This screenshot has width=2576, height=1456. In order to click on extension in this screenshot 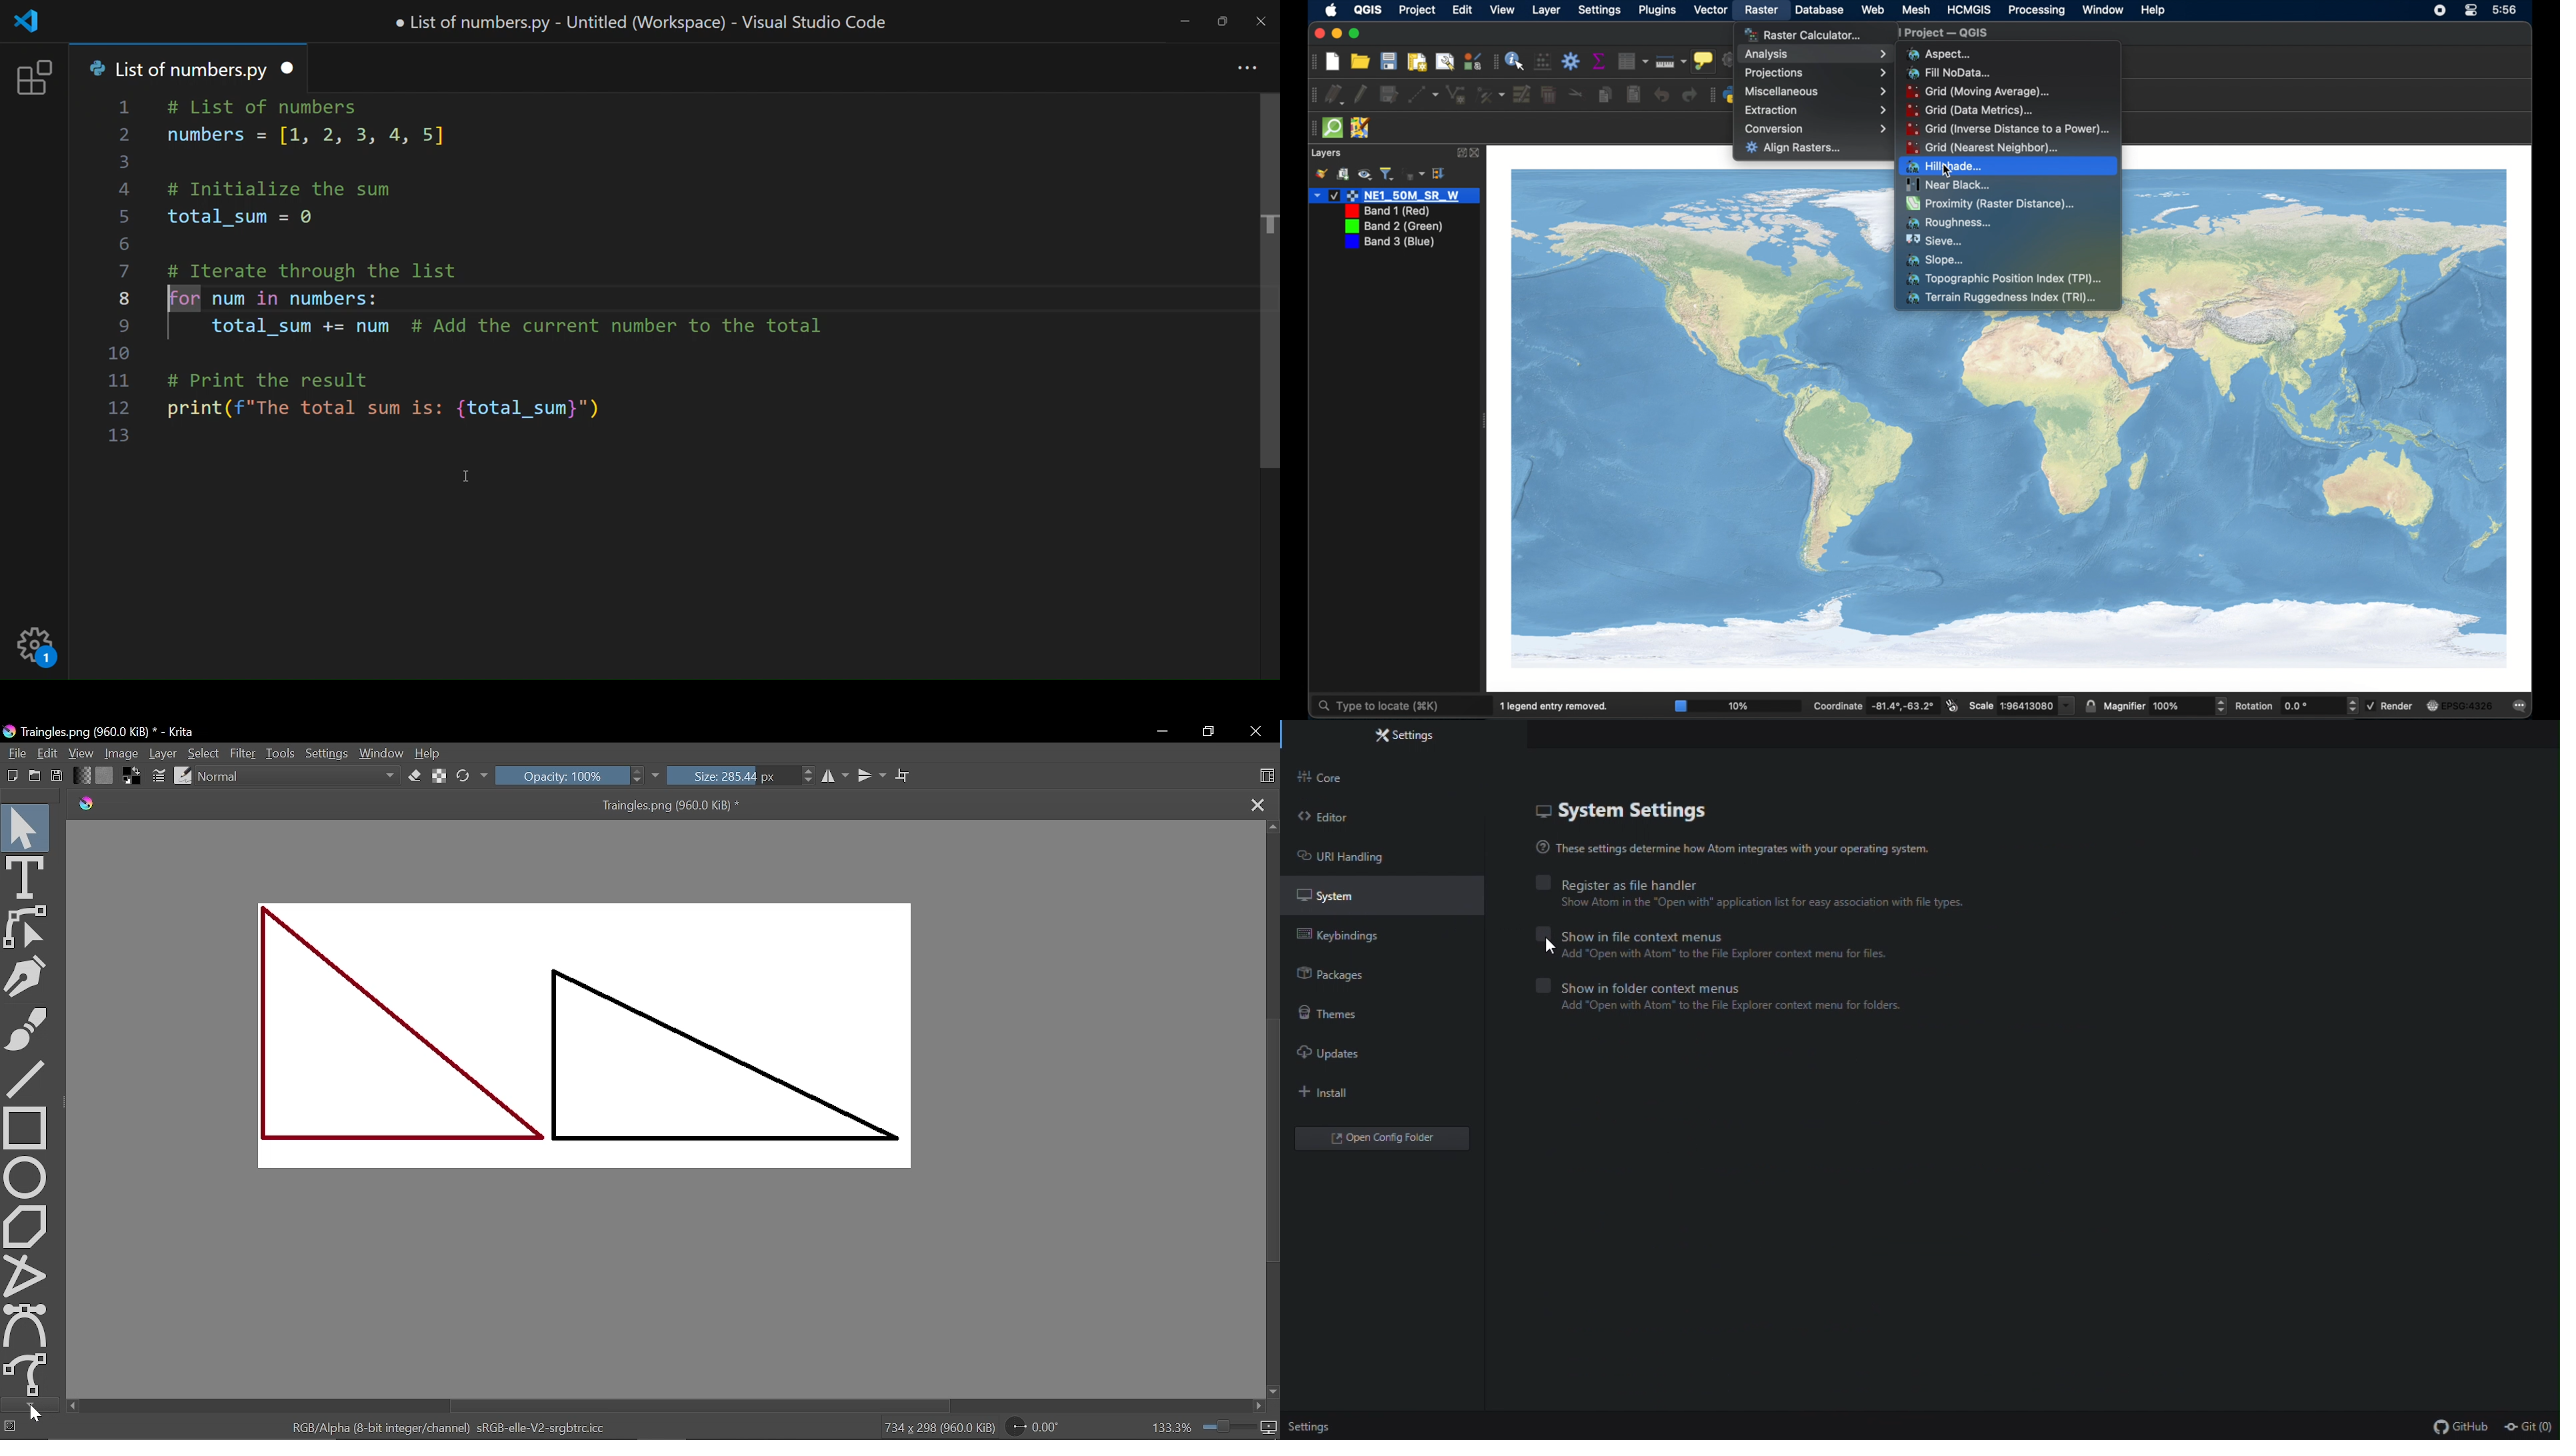, I will do `click(35, 81)`.